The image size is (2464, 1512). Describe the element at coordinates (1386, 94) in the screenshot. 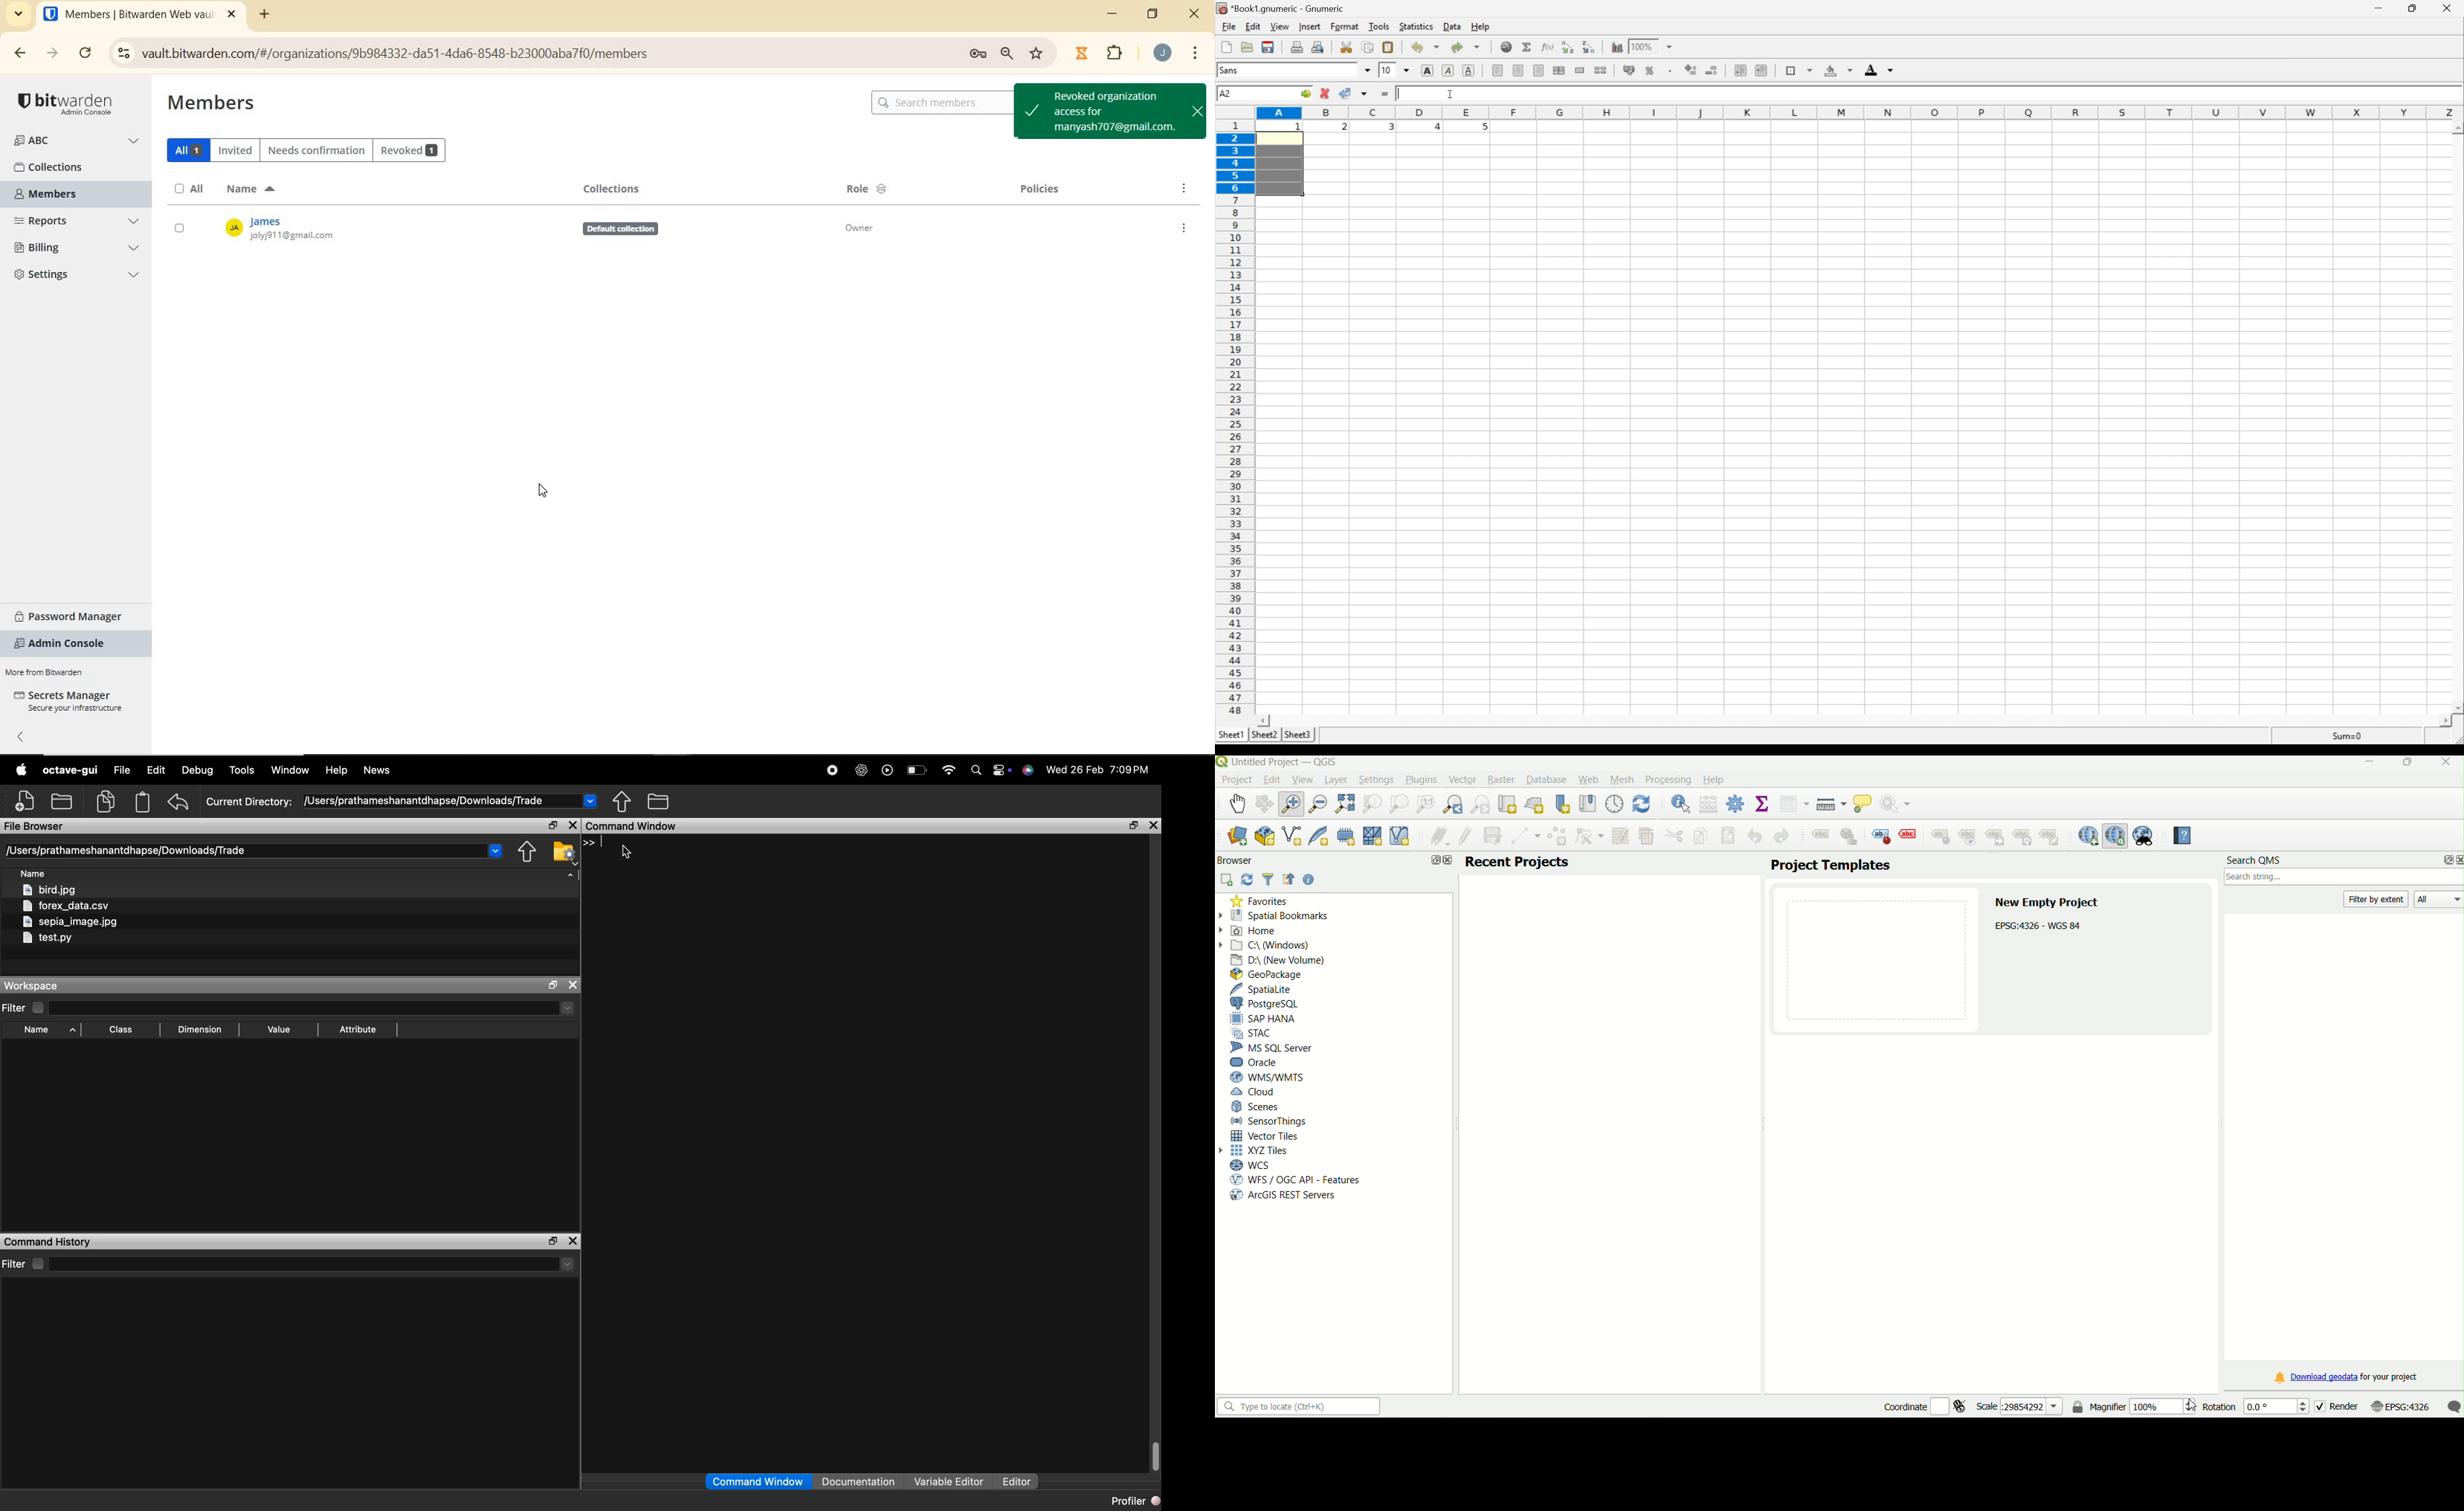

I see `enter formula` at that location.